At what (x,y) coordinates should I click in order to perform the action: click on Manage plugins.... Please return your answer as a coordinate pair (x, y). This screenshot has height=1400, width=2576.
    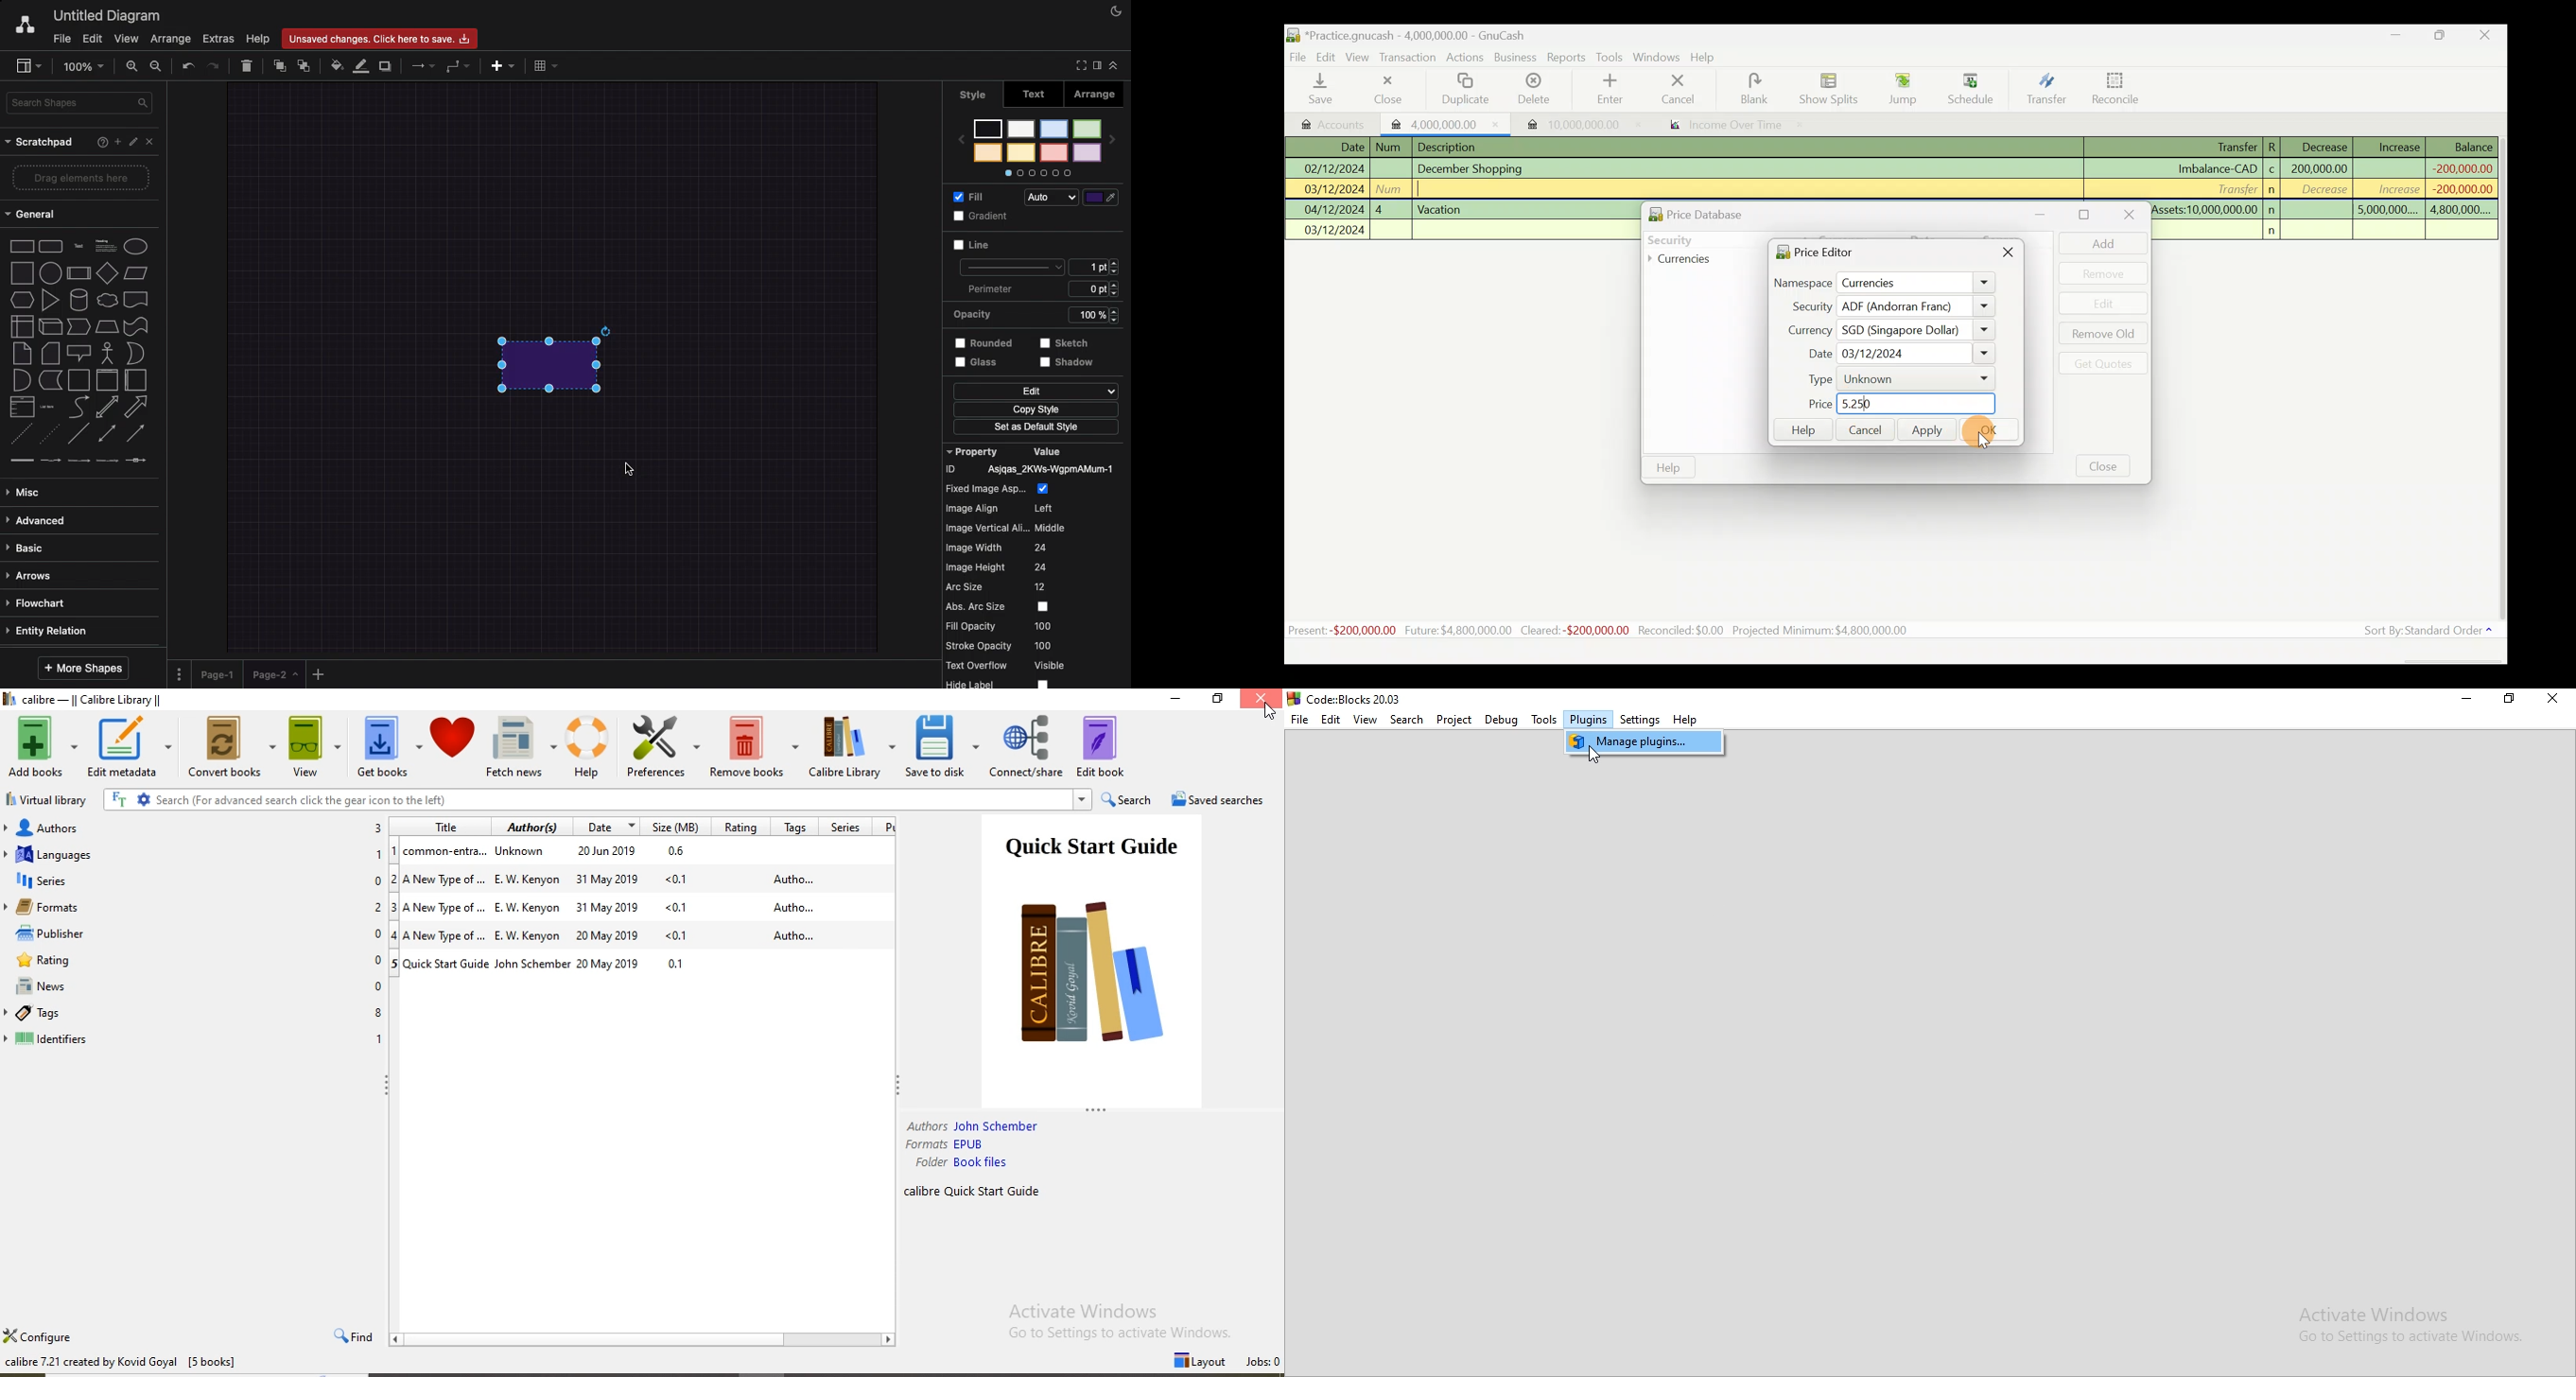
    Looking at the image, I should click on (1645, 742).